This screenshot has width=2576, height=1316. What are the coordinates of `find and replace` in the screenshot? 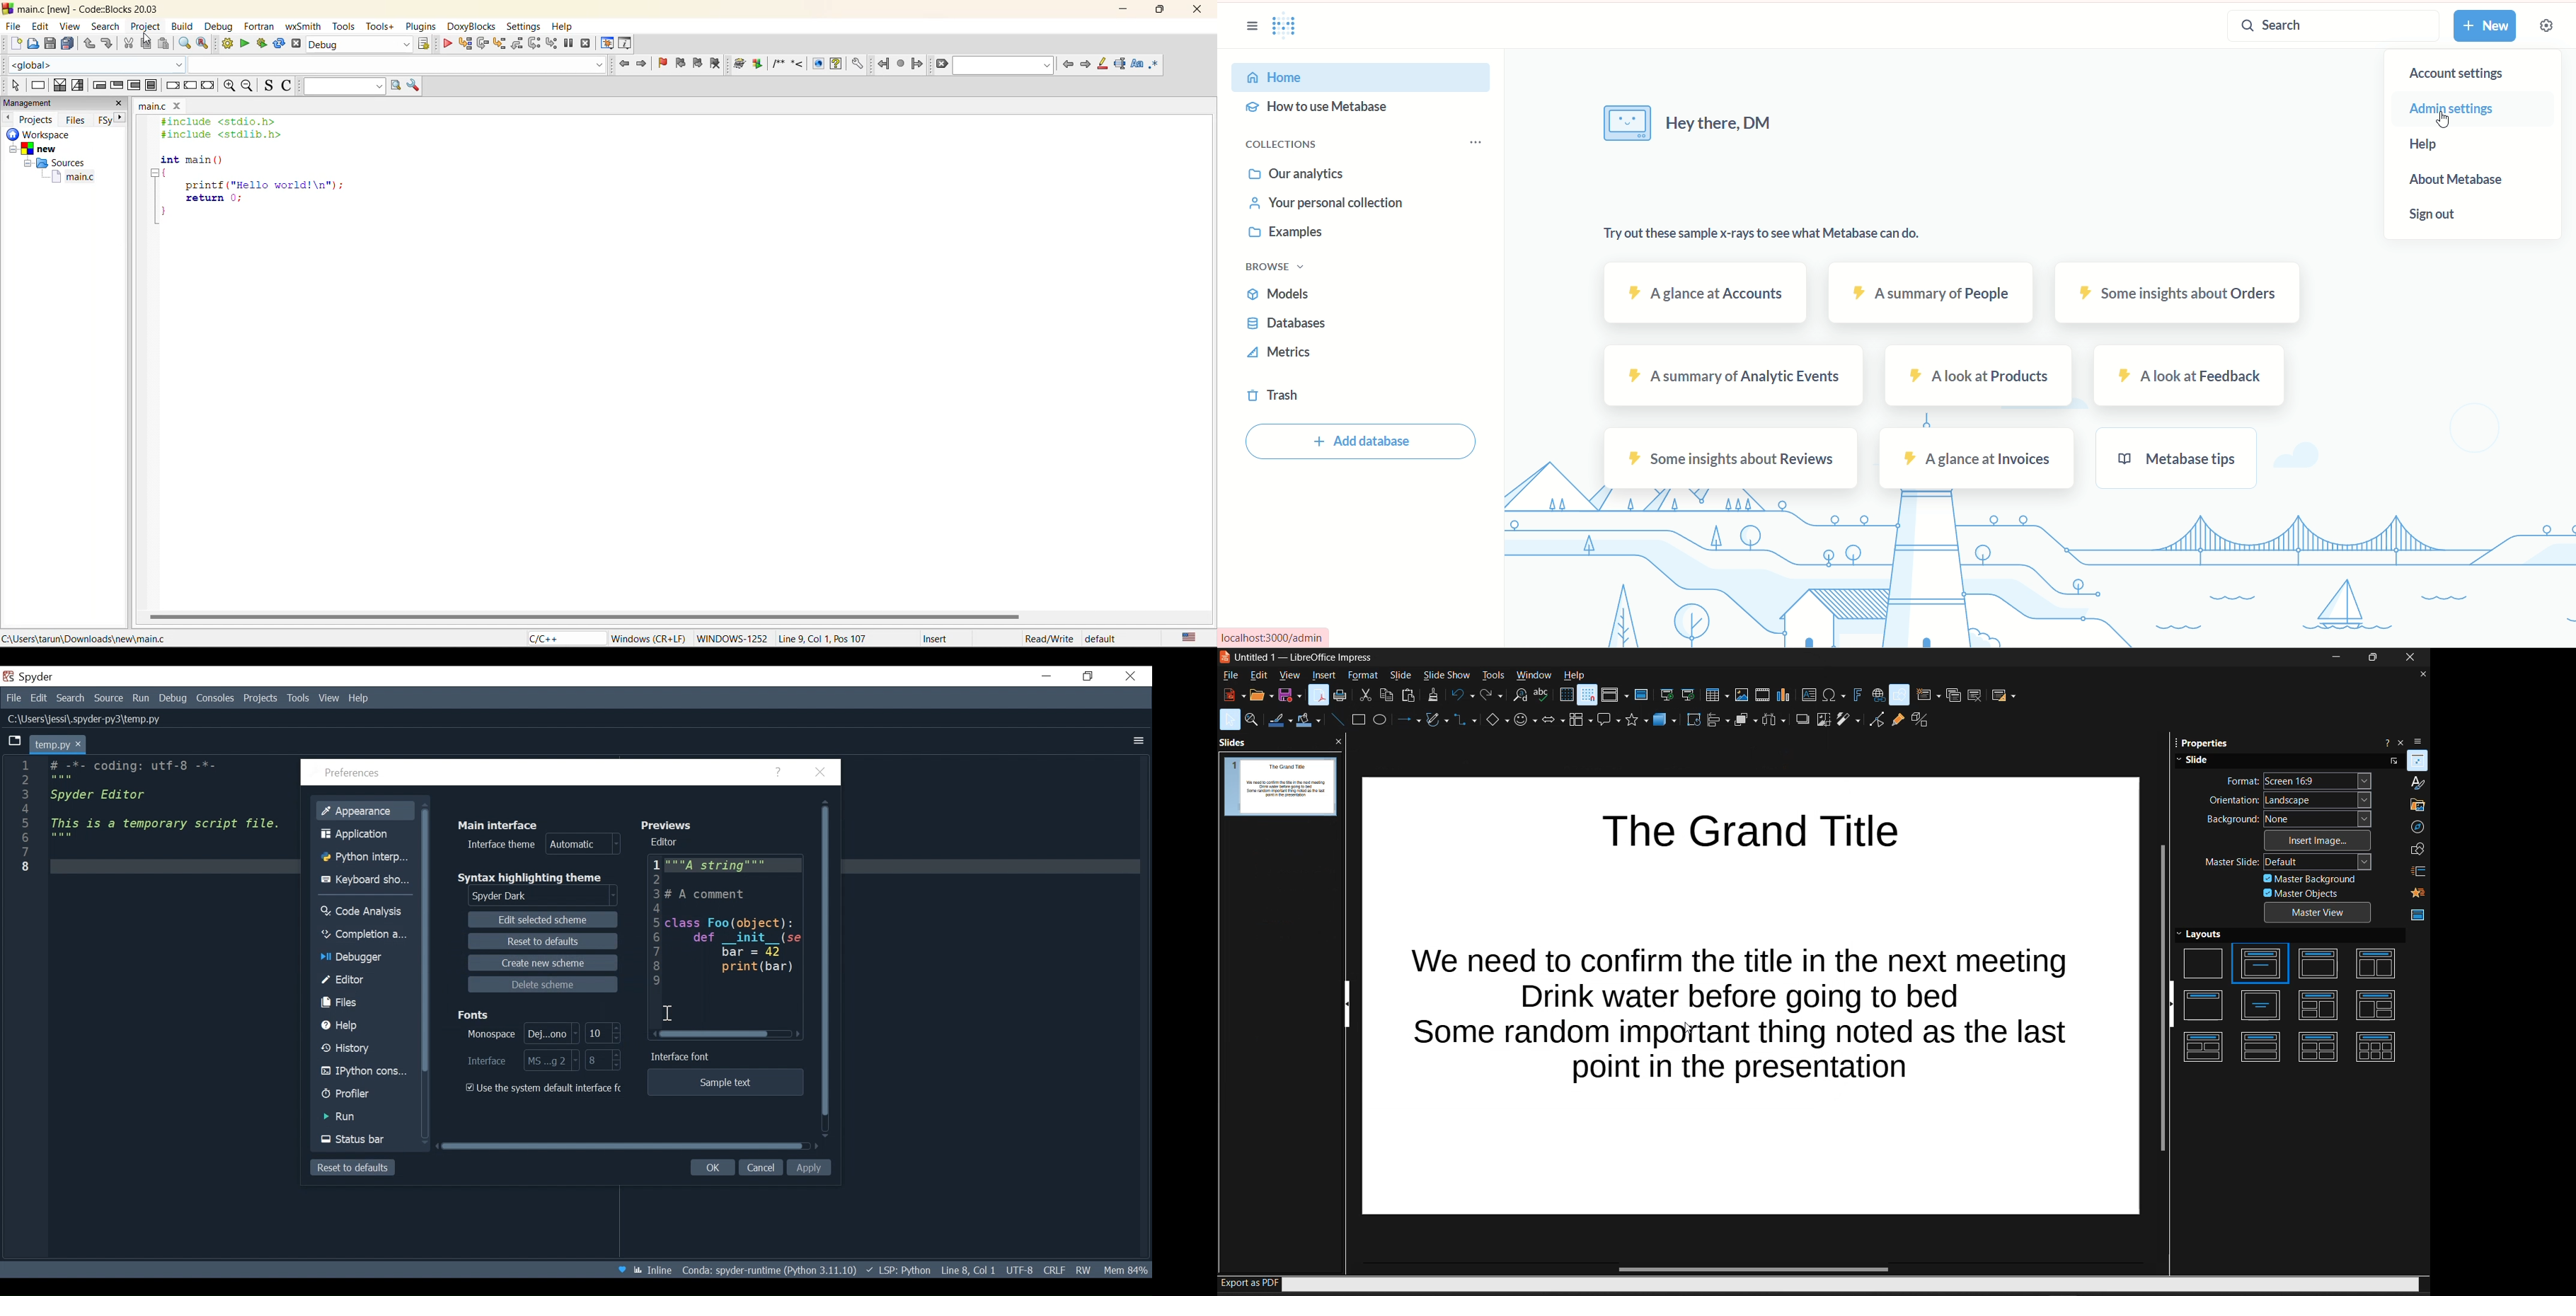 It's located at (1521, 695).